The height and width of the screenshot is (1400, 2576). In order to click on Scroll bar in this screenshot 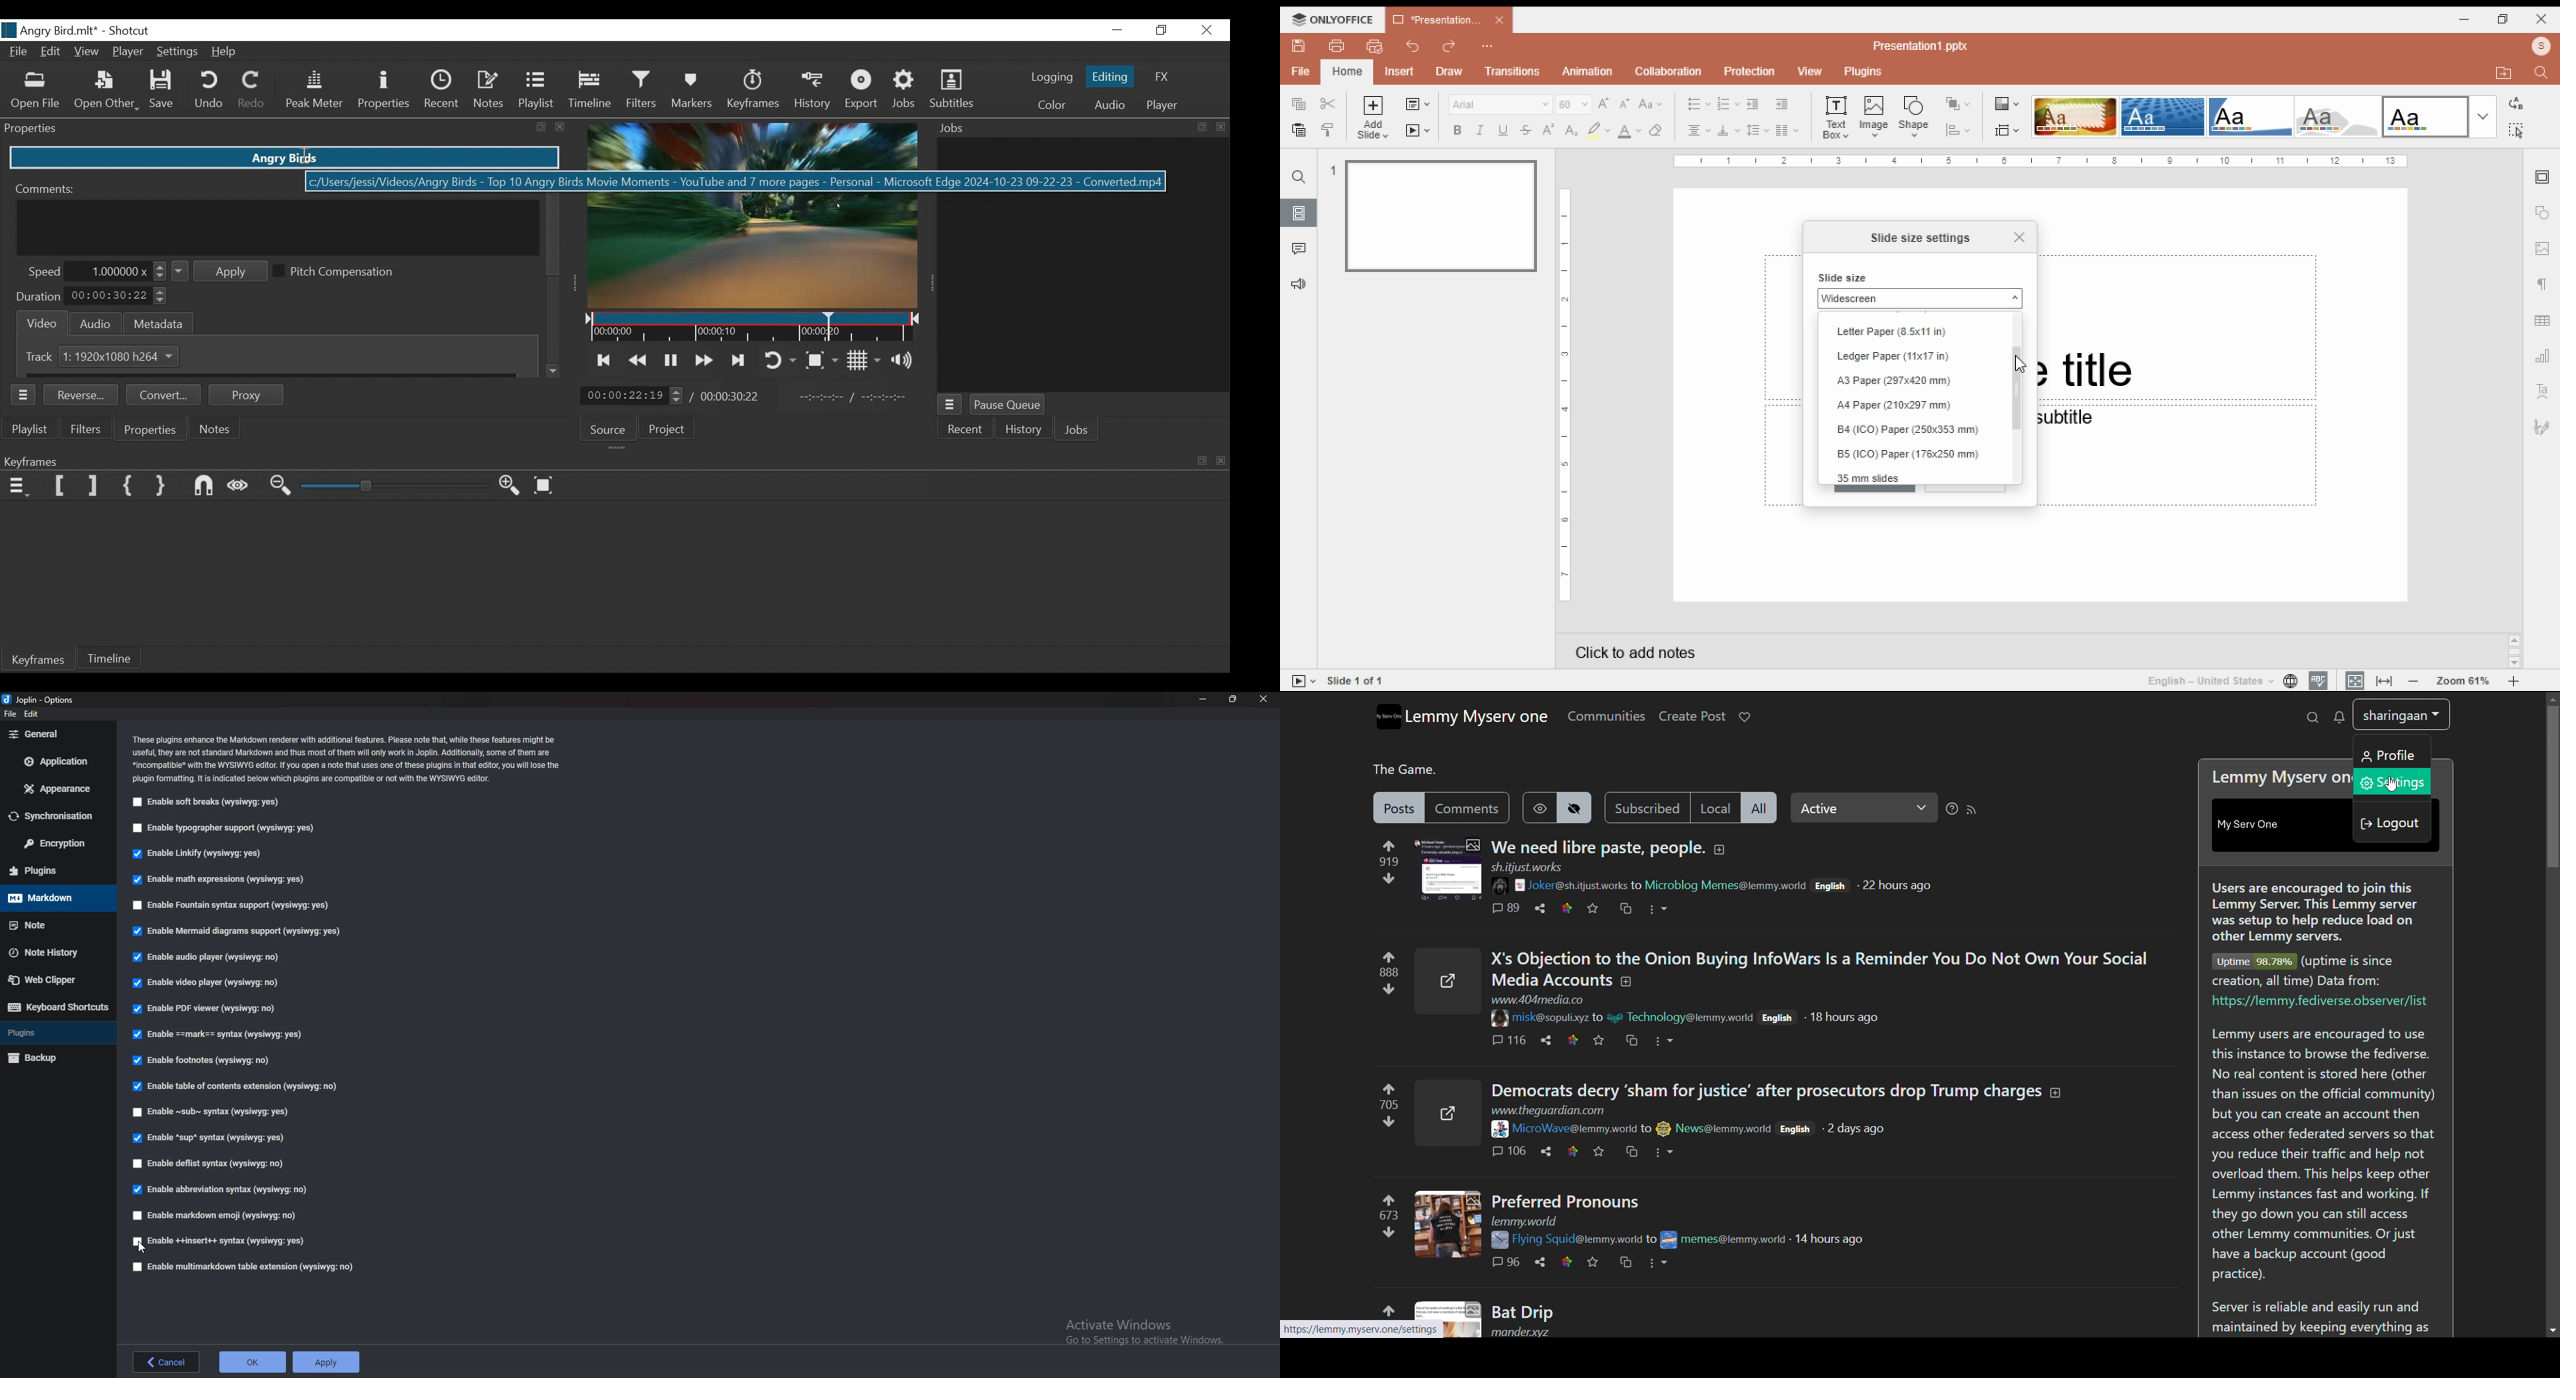, I will do `click(2514, 650)`.